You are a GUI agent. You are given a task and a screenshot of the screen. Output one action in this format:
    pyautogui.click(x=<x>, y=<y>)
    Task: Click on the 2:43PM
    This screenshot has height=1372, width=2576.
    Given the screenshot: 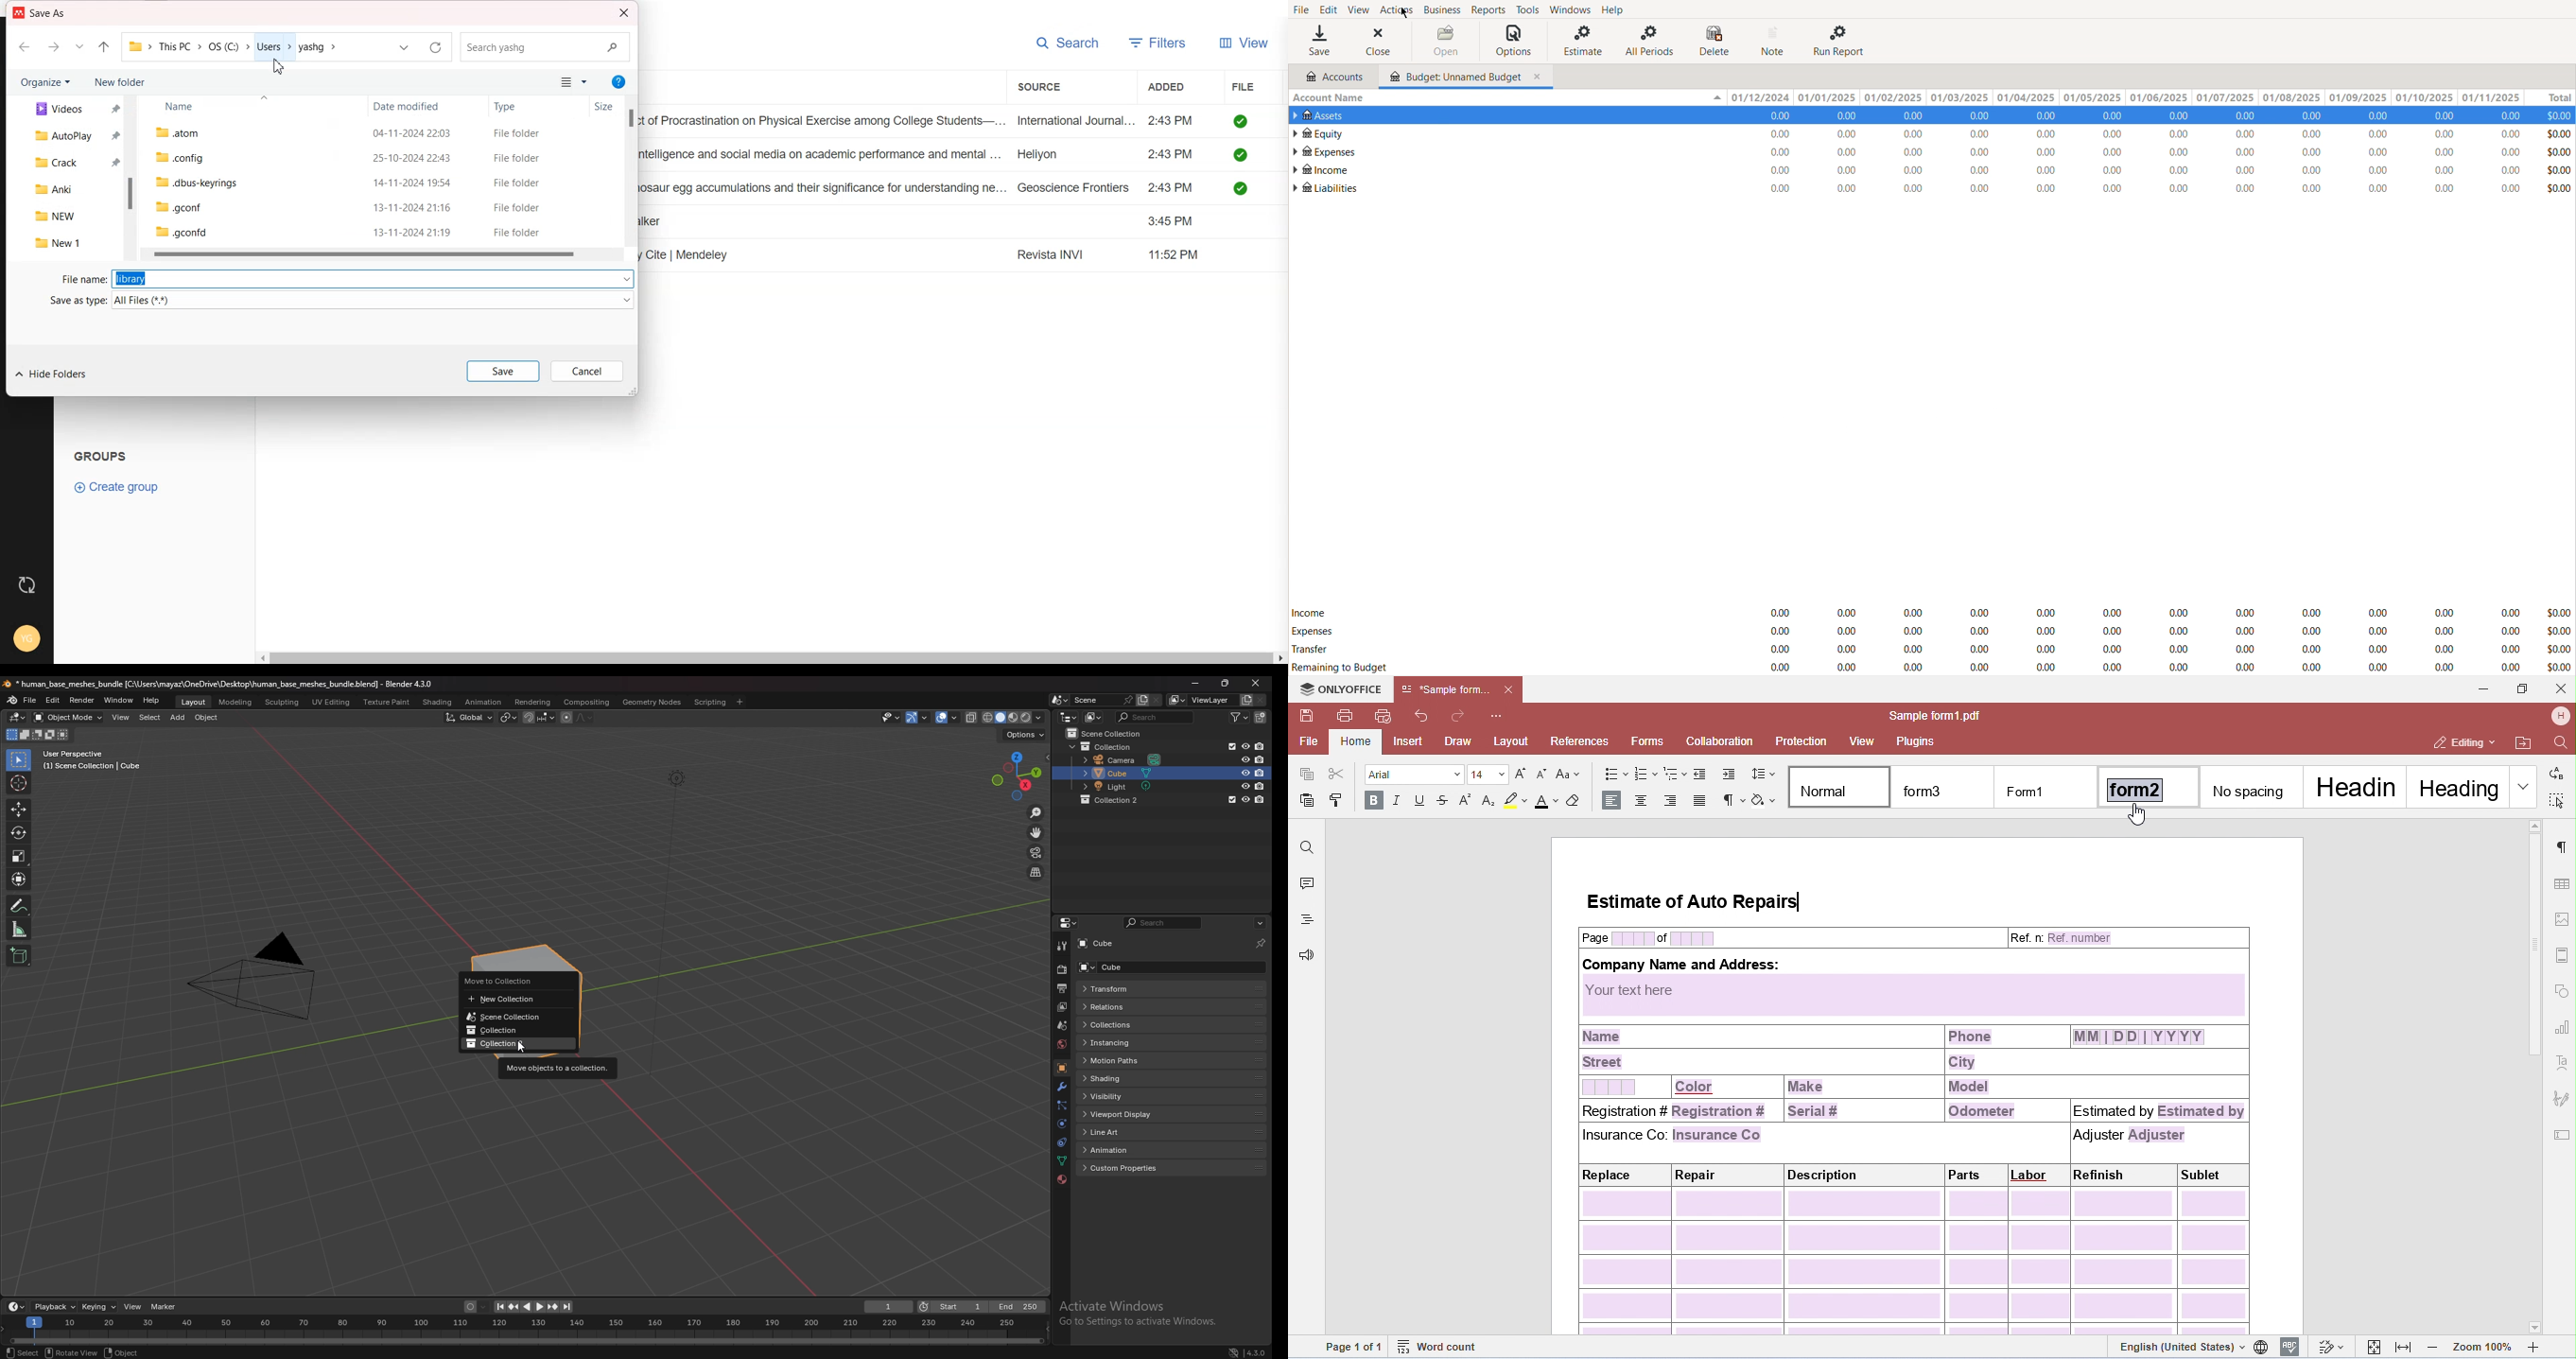 What is the action you would take?
    pyautogui.click(x=1171, y=154)
    